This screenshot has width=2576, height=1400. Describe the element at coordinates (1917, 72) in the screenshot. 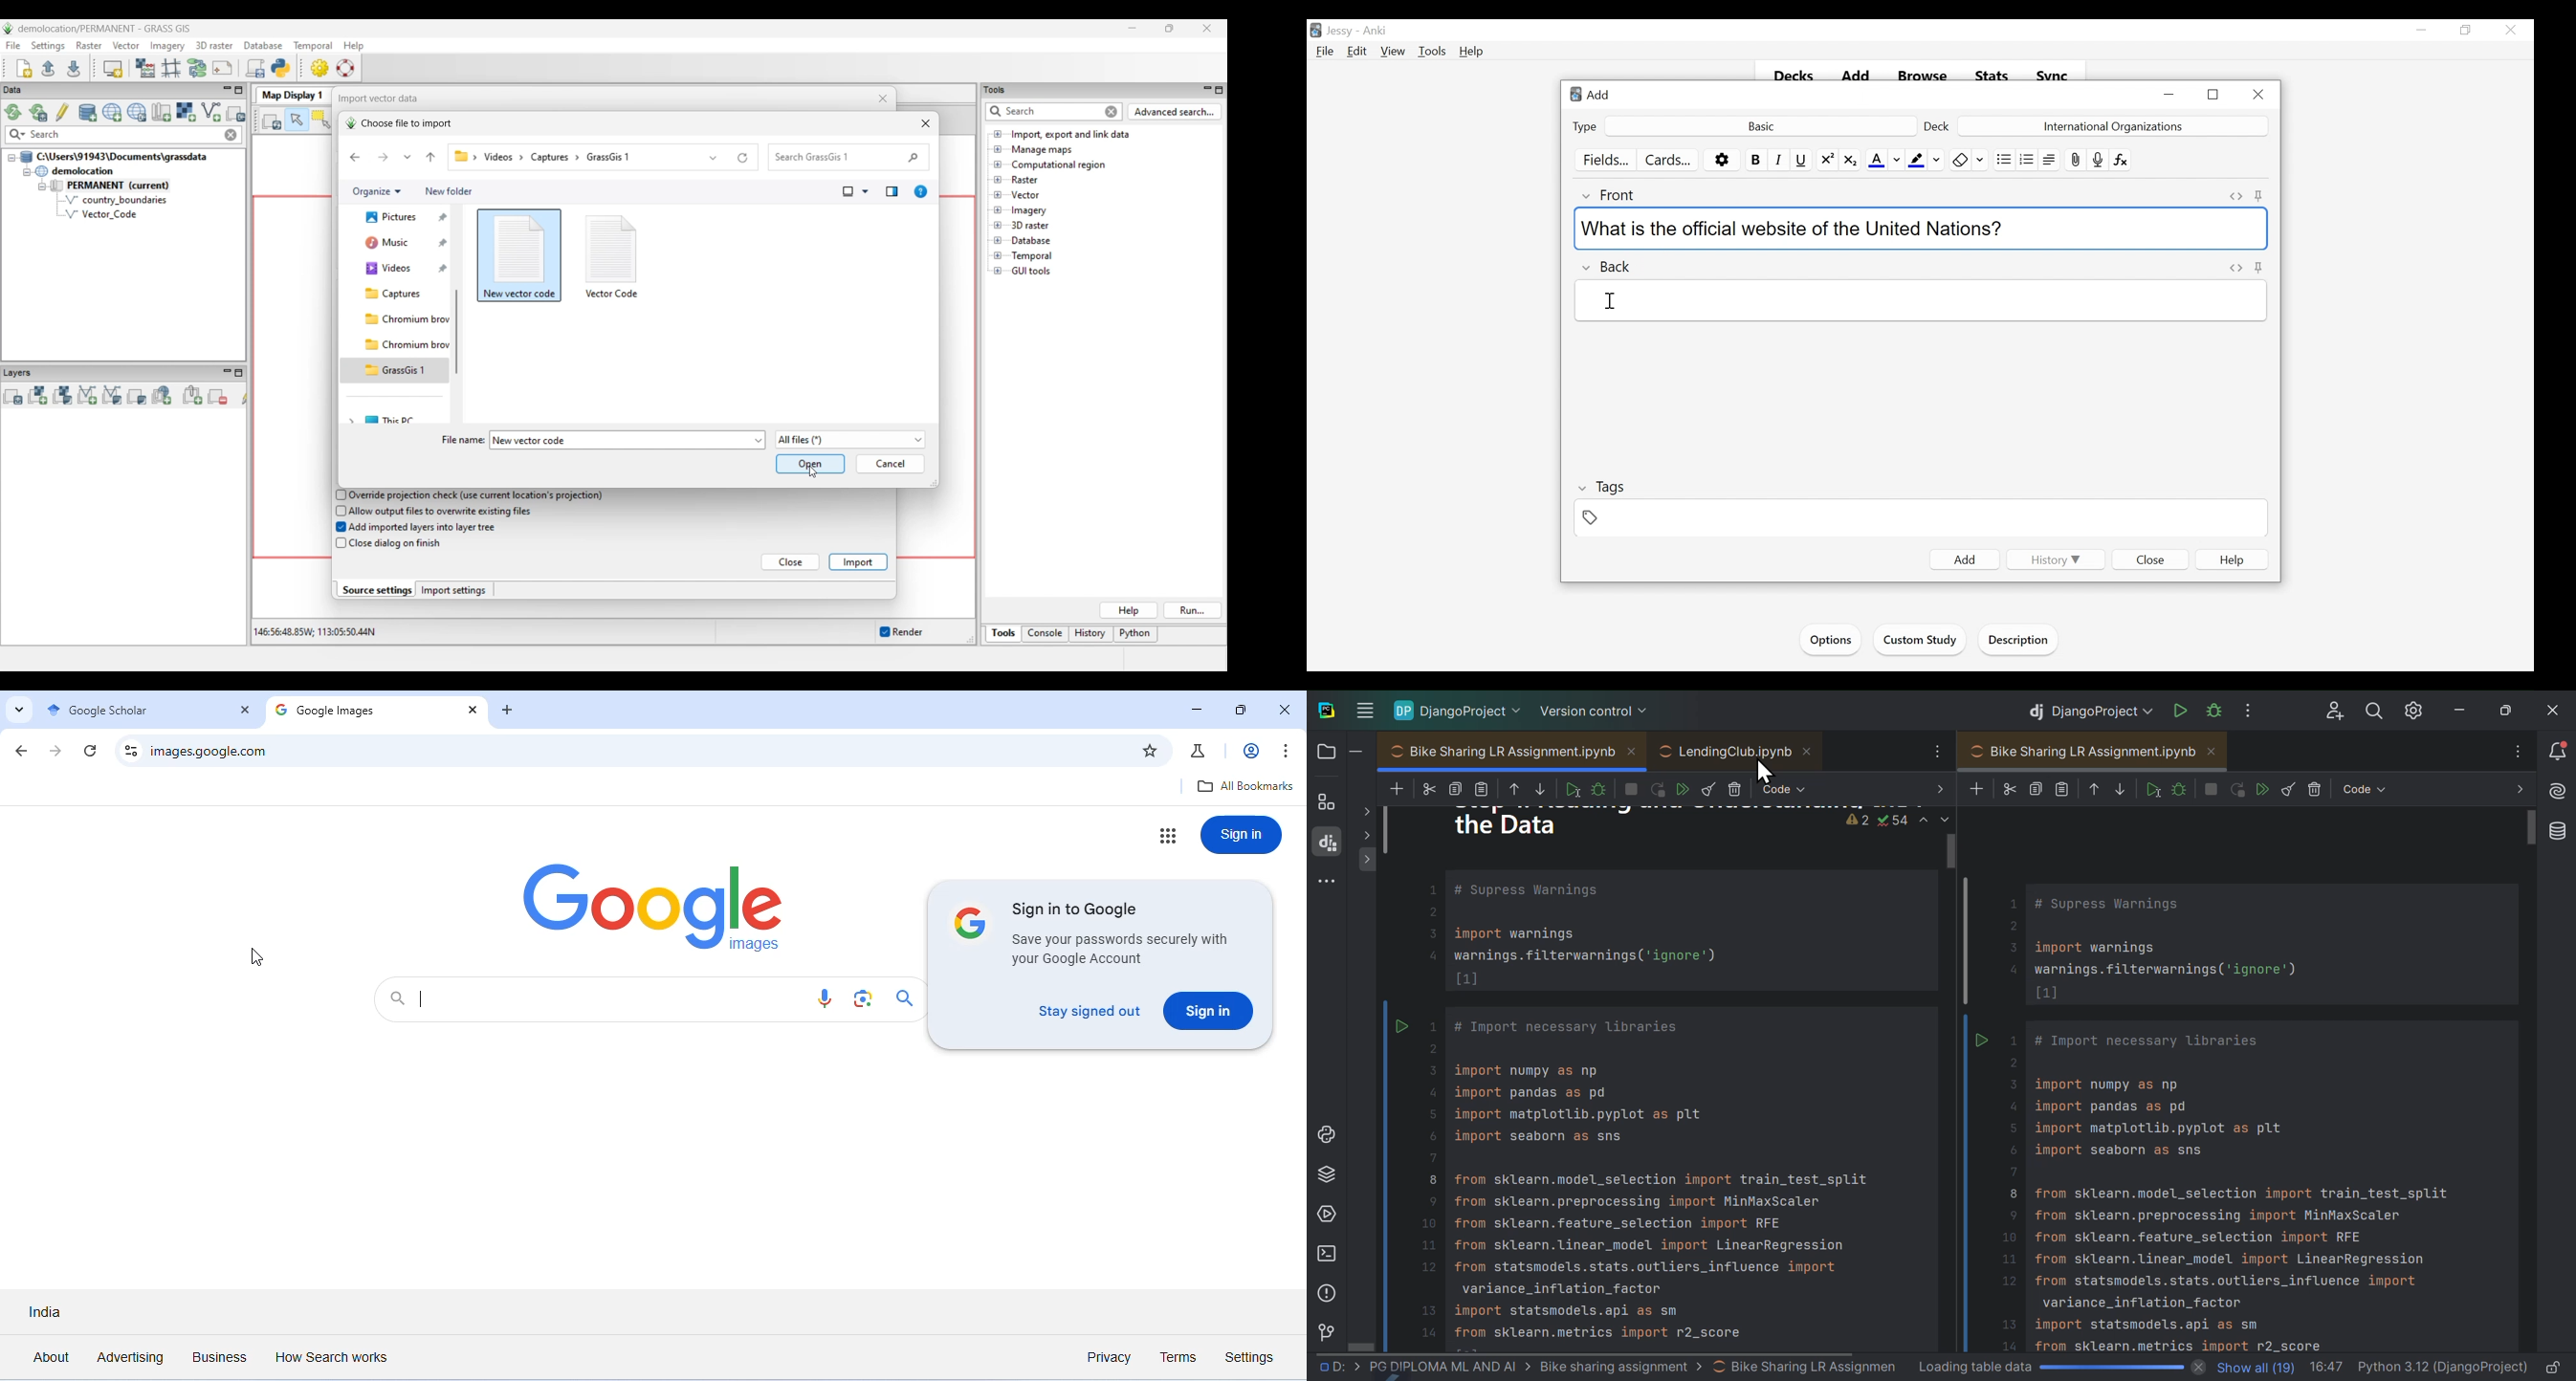

I see `Browse` at that location.